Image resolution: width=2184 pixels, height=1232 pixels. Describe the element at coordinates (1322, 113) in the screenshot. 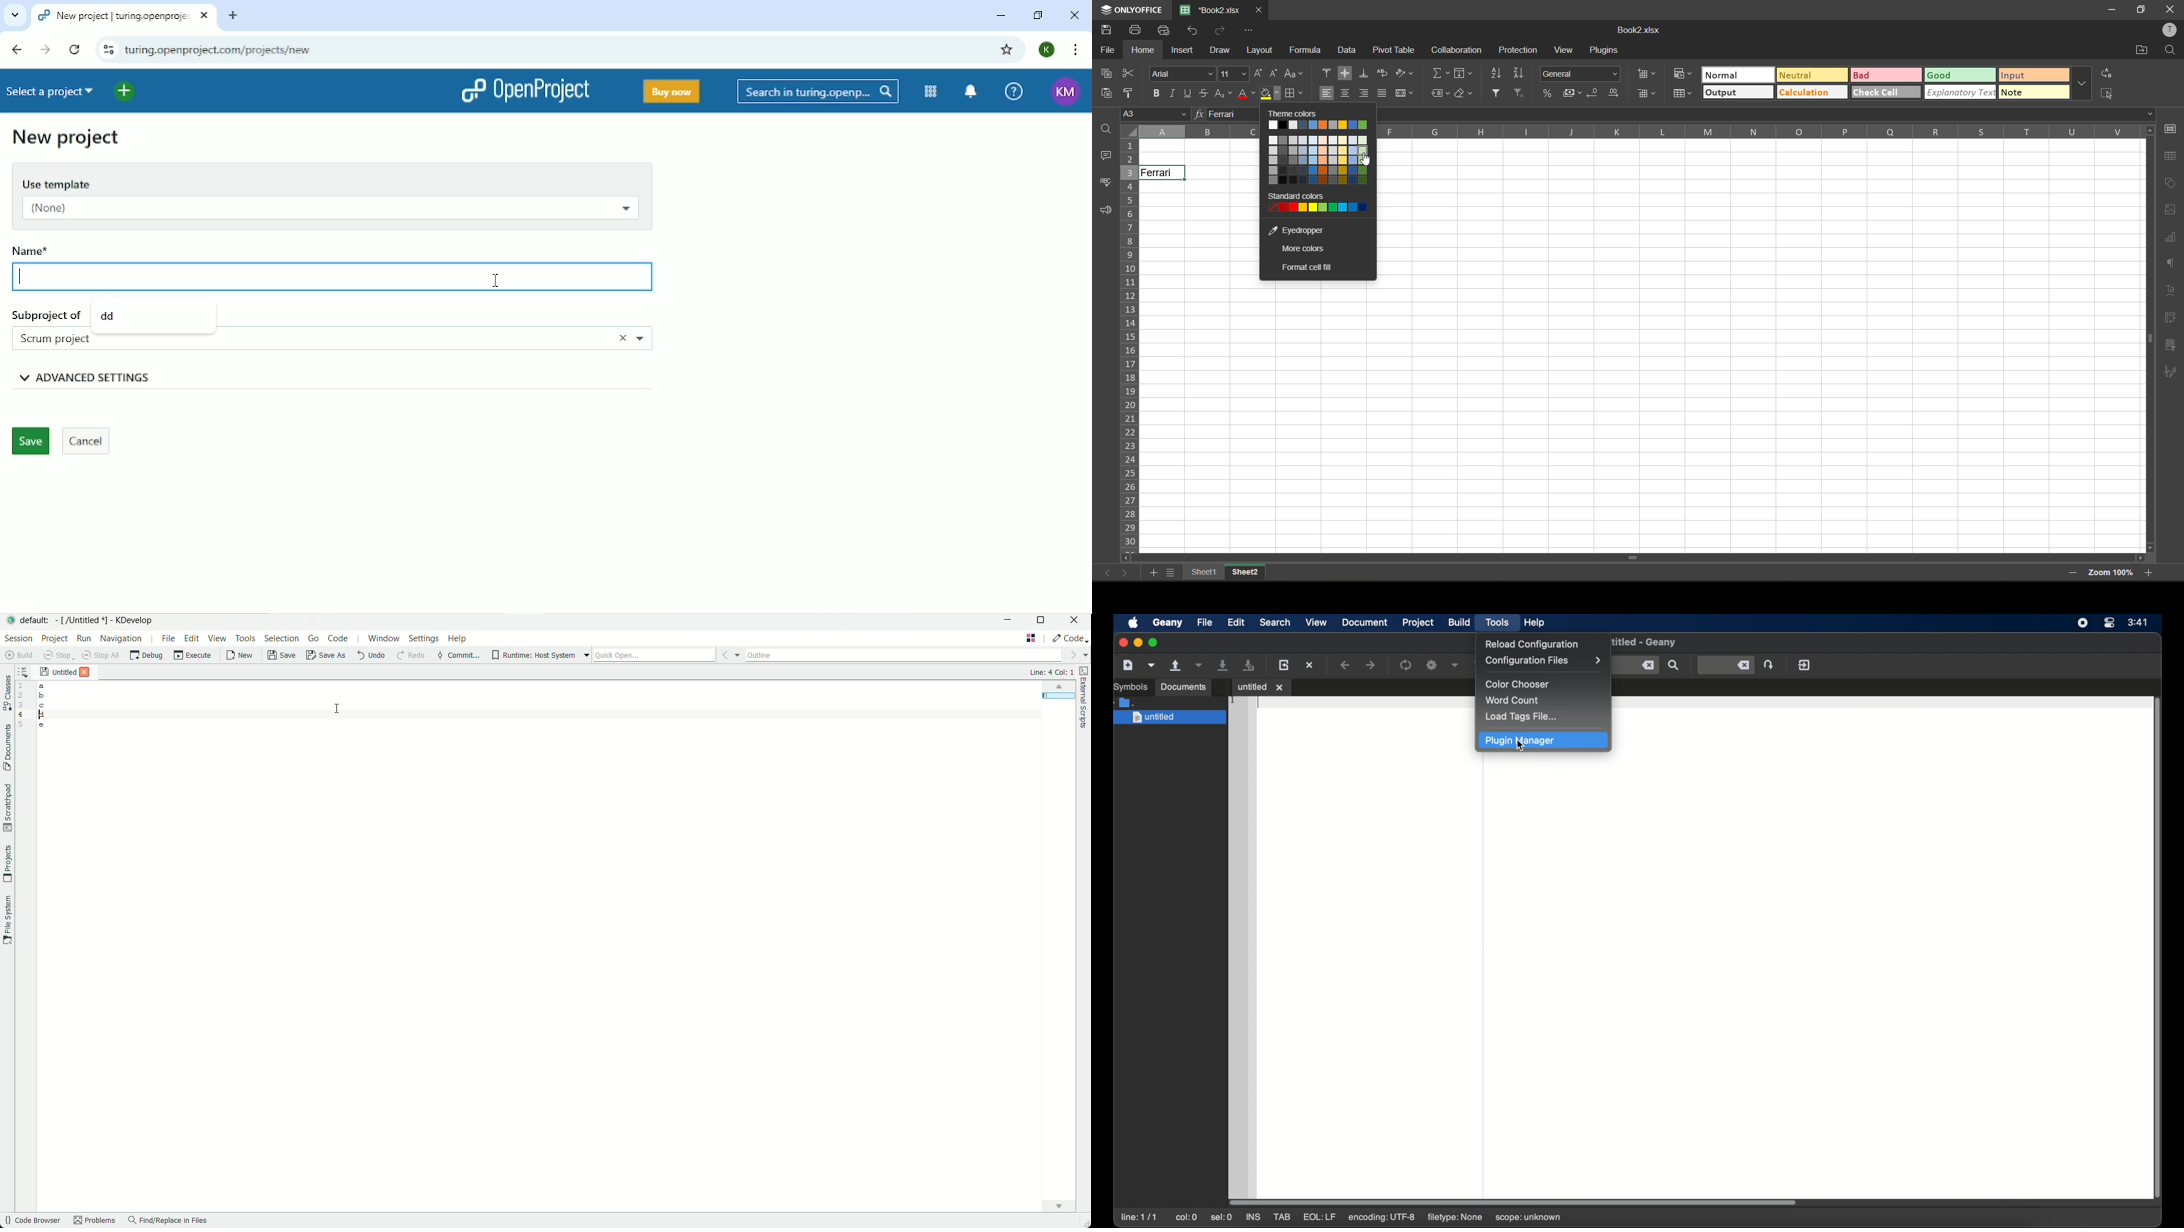

I see `theme colors` at that location.